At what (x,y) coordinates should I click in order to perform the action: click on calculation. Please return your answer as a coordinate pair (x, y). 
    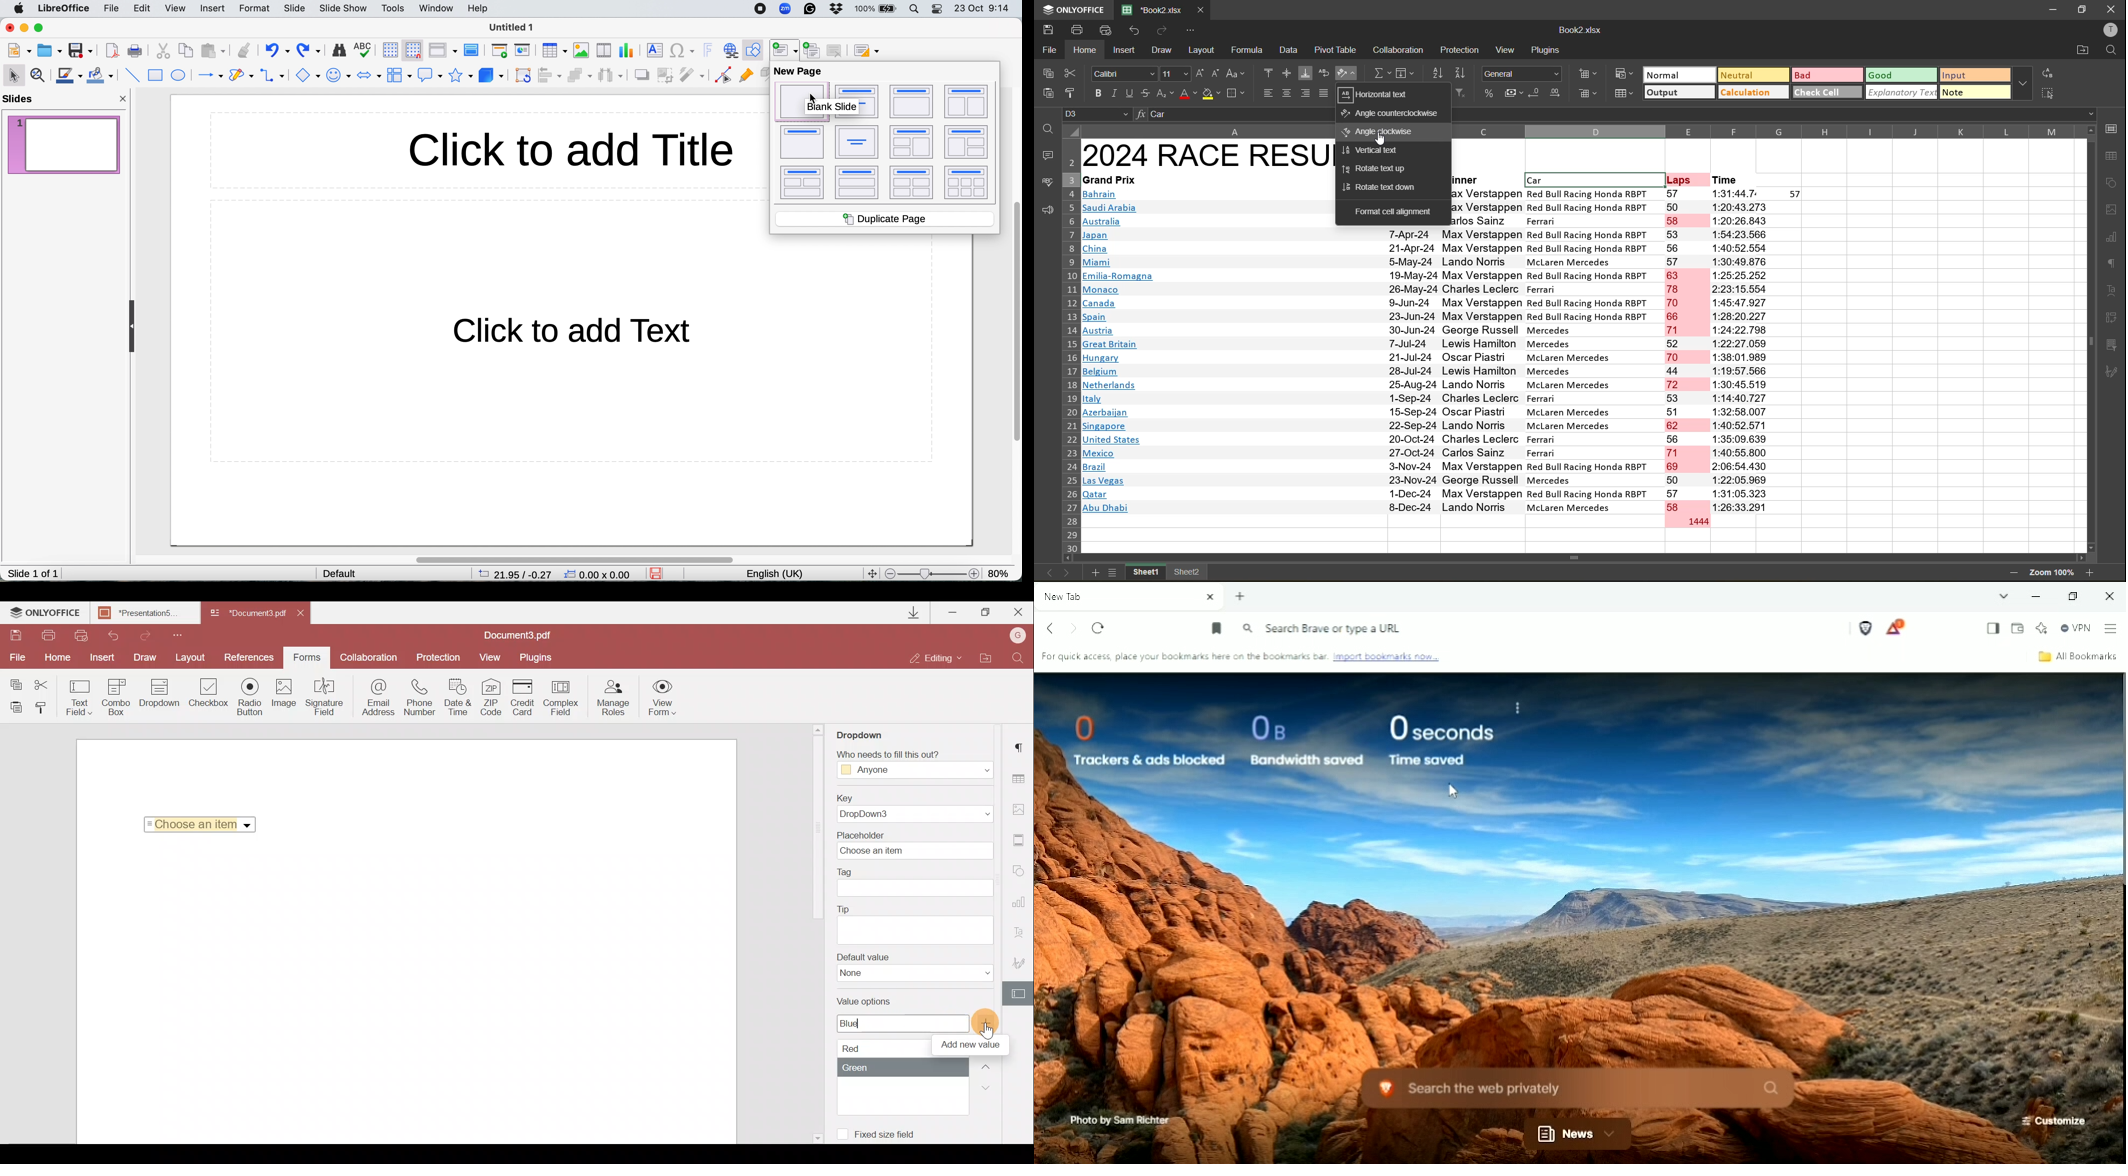
    Looking at the image, I should click on (1399, 51).